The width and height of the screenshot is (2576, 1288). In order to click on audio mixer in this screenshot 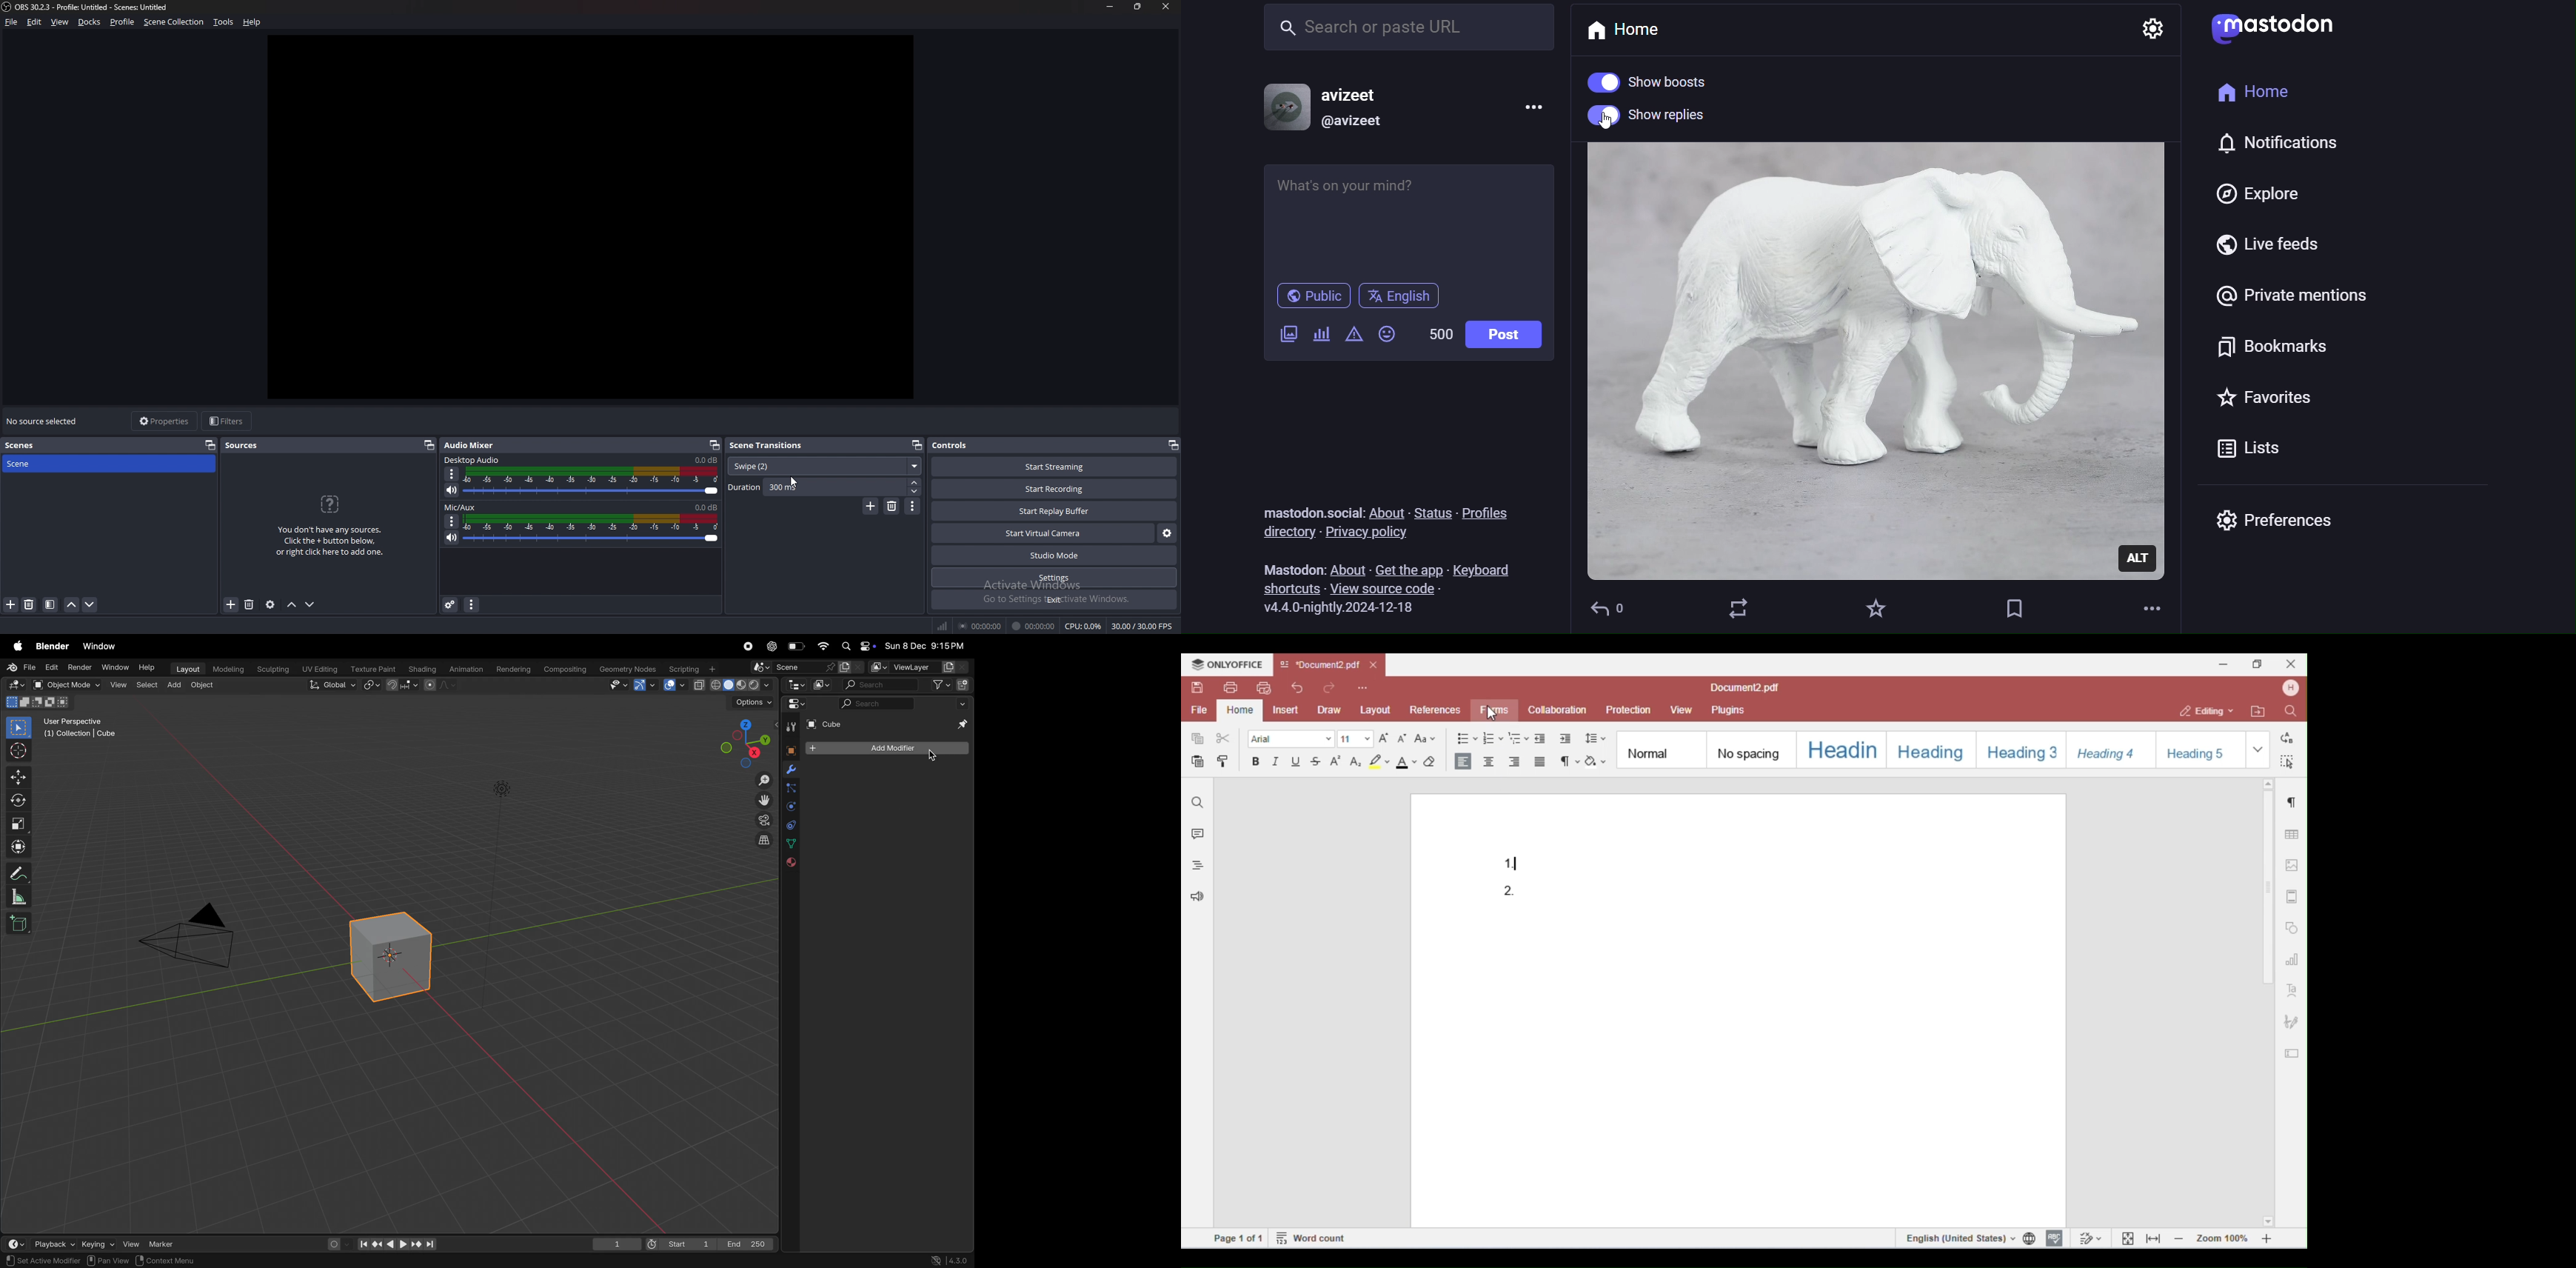, I will do `click(469, 444)`.